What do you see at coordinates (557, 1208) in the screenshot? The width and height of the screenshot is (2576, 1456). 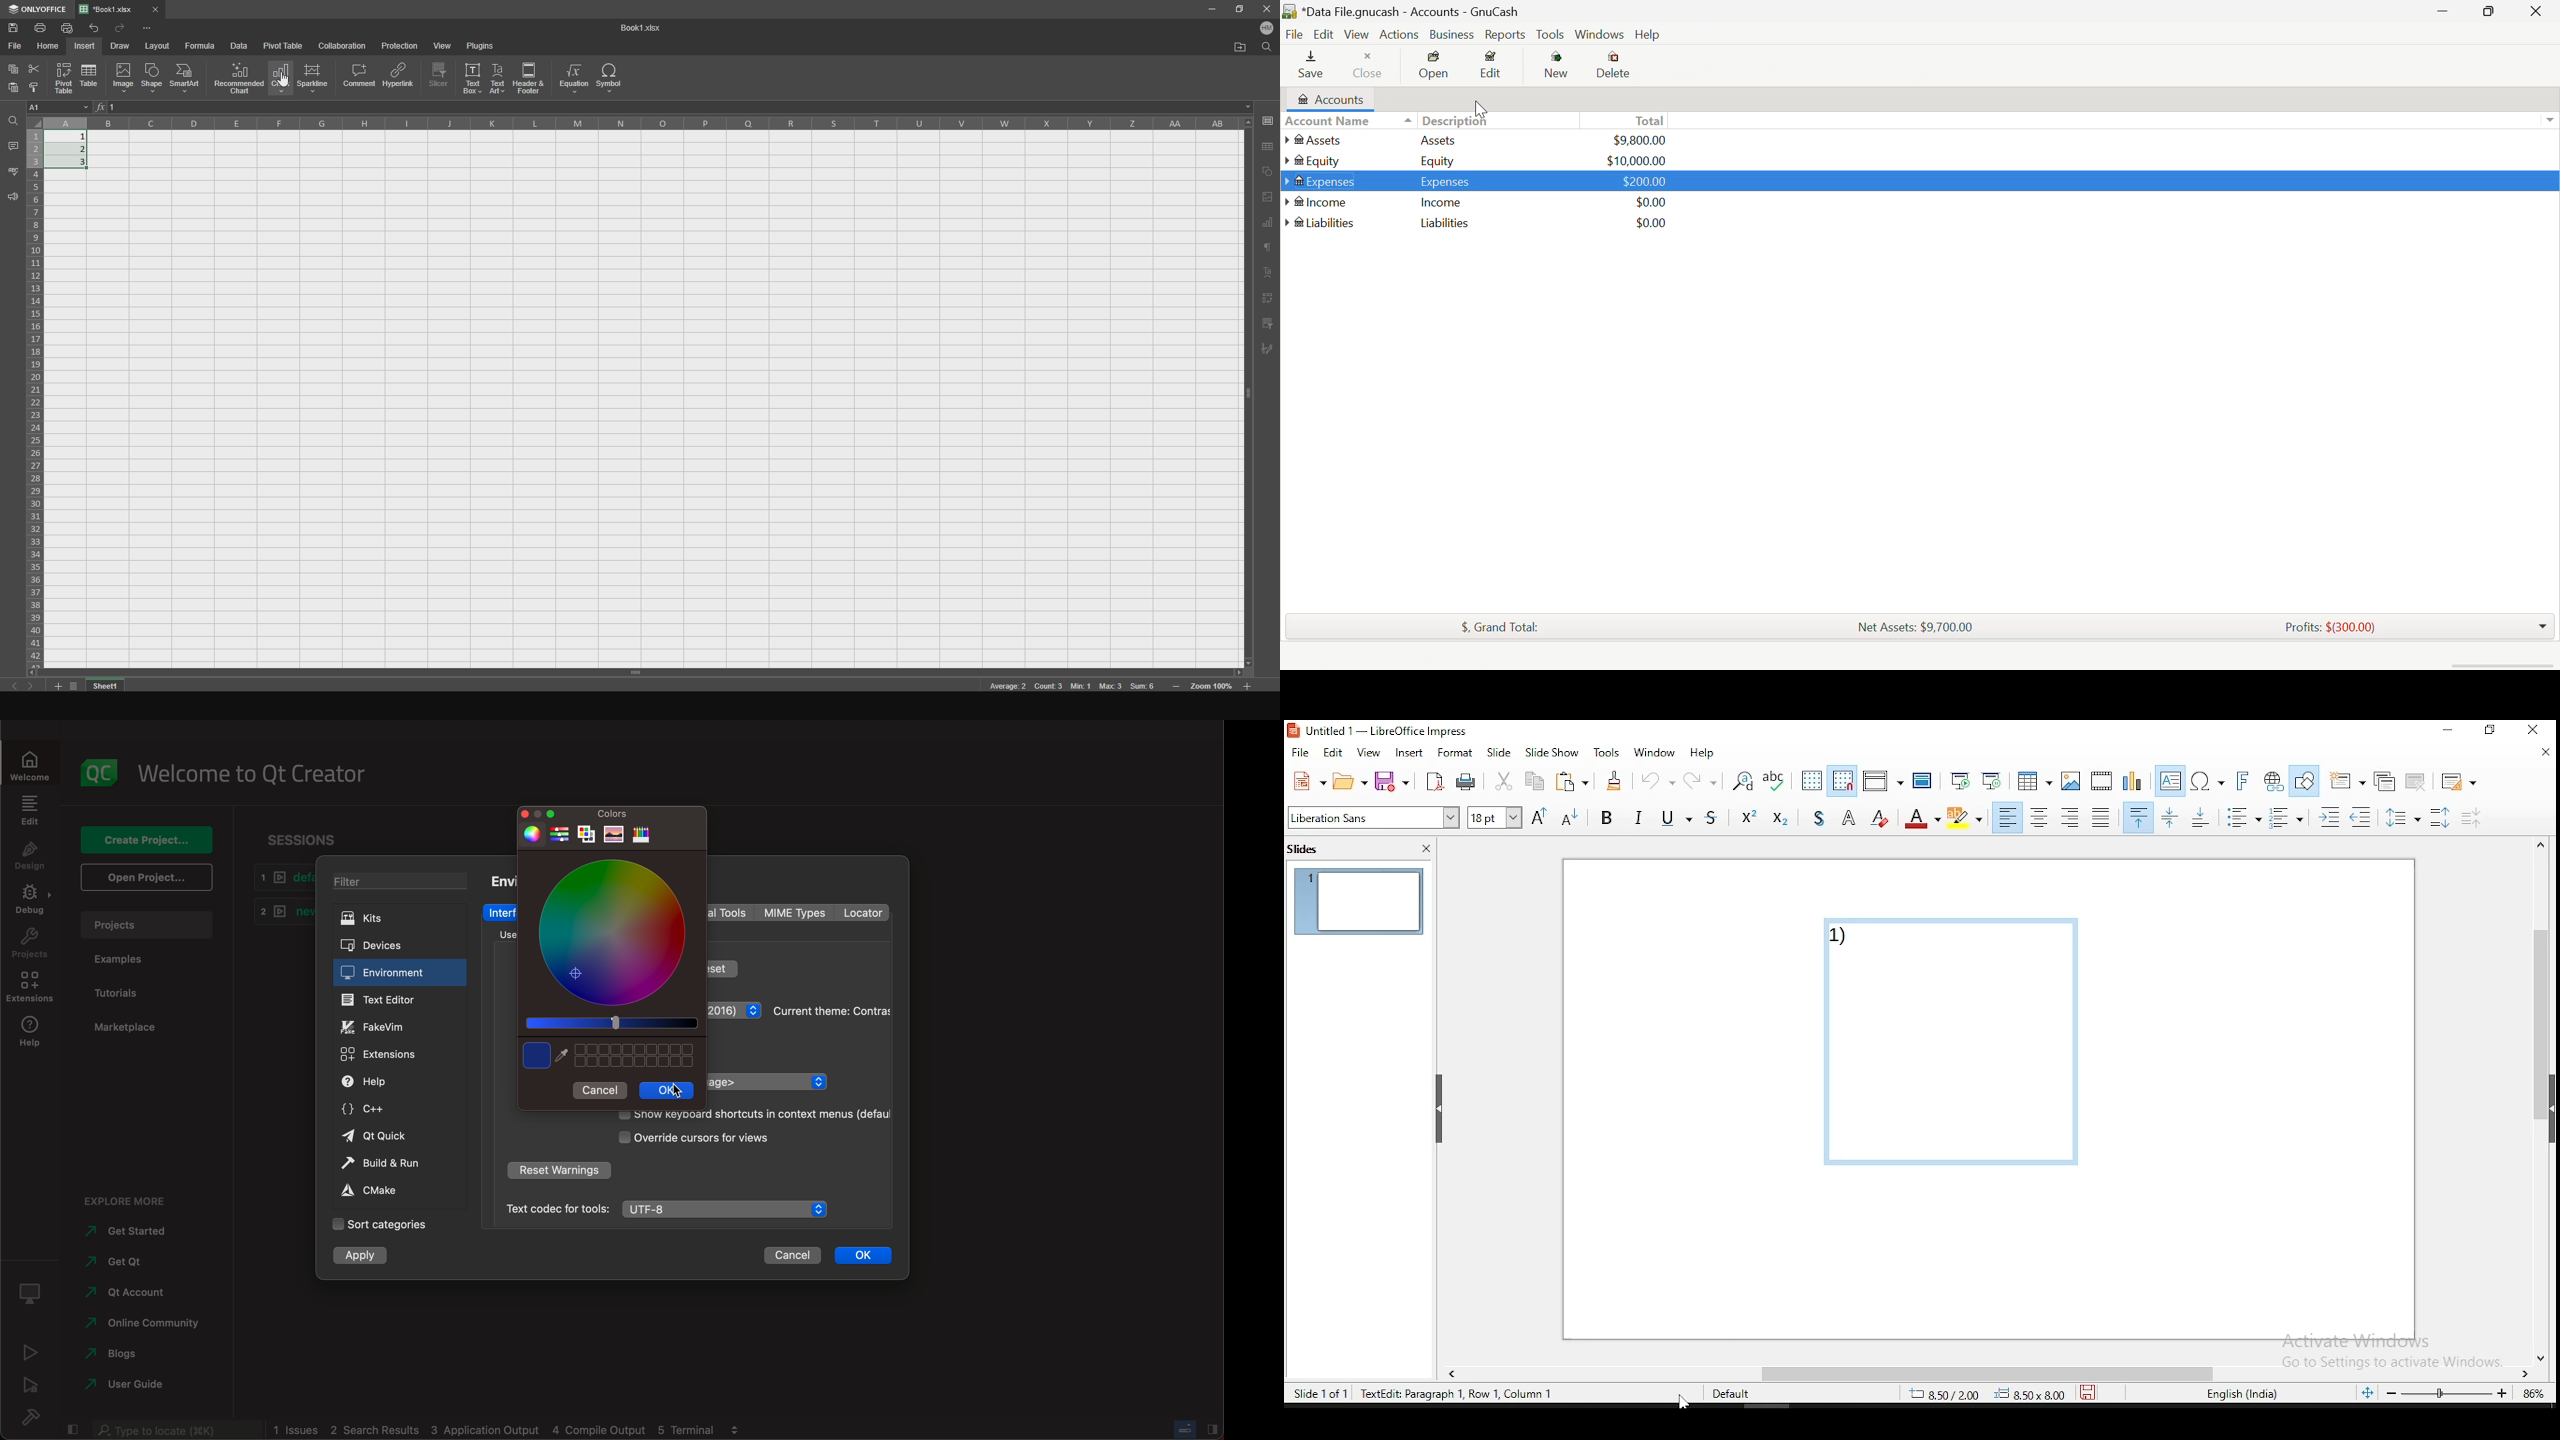 I see `text code` at bounding box center [557, 1208].